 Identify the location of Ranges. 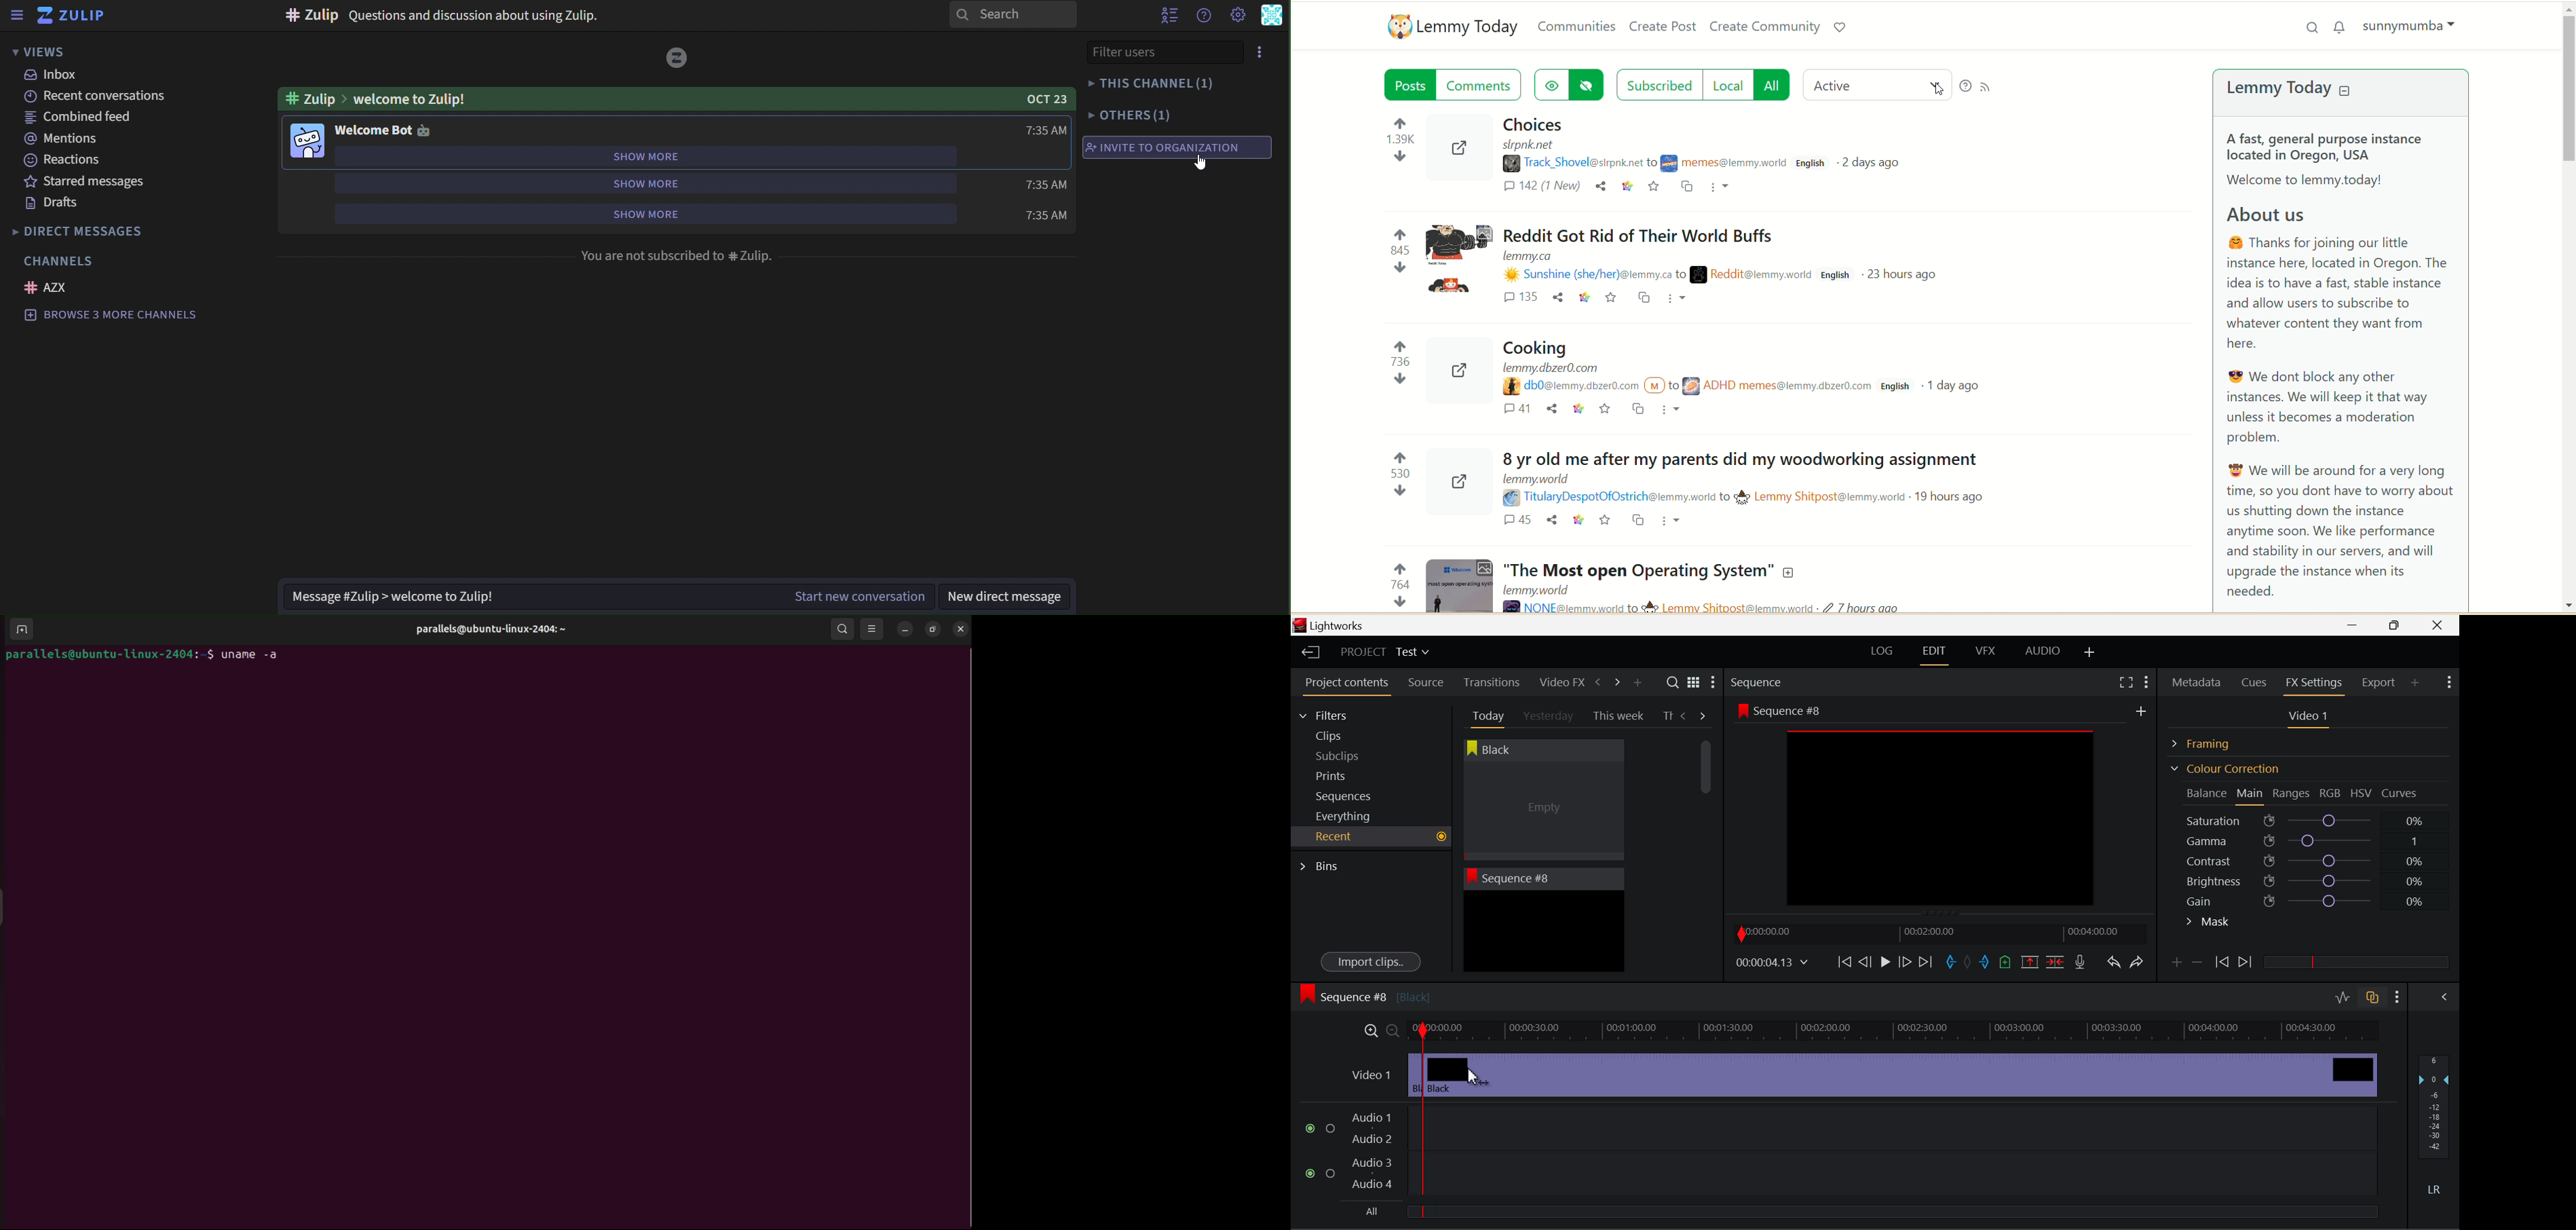
(2291, 795).